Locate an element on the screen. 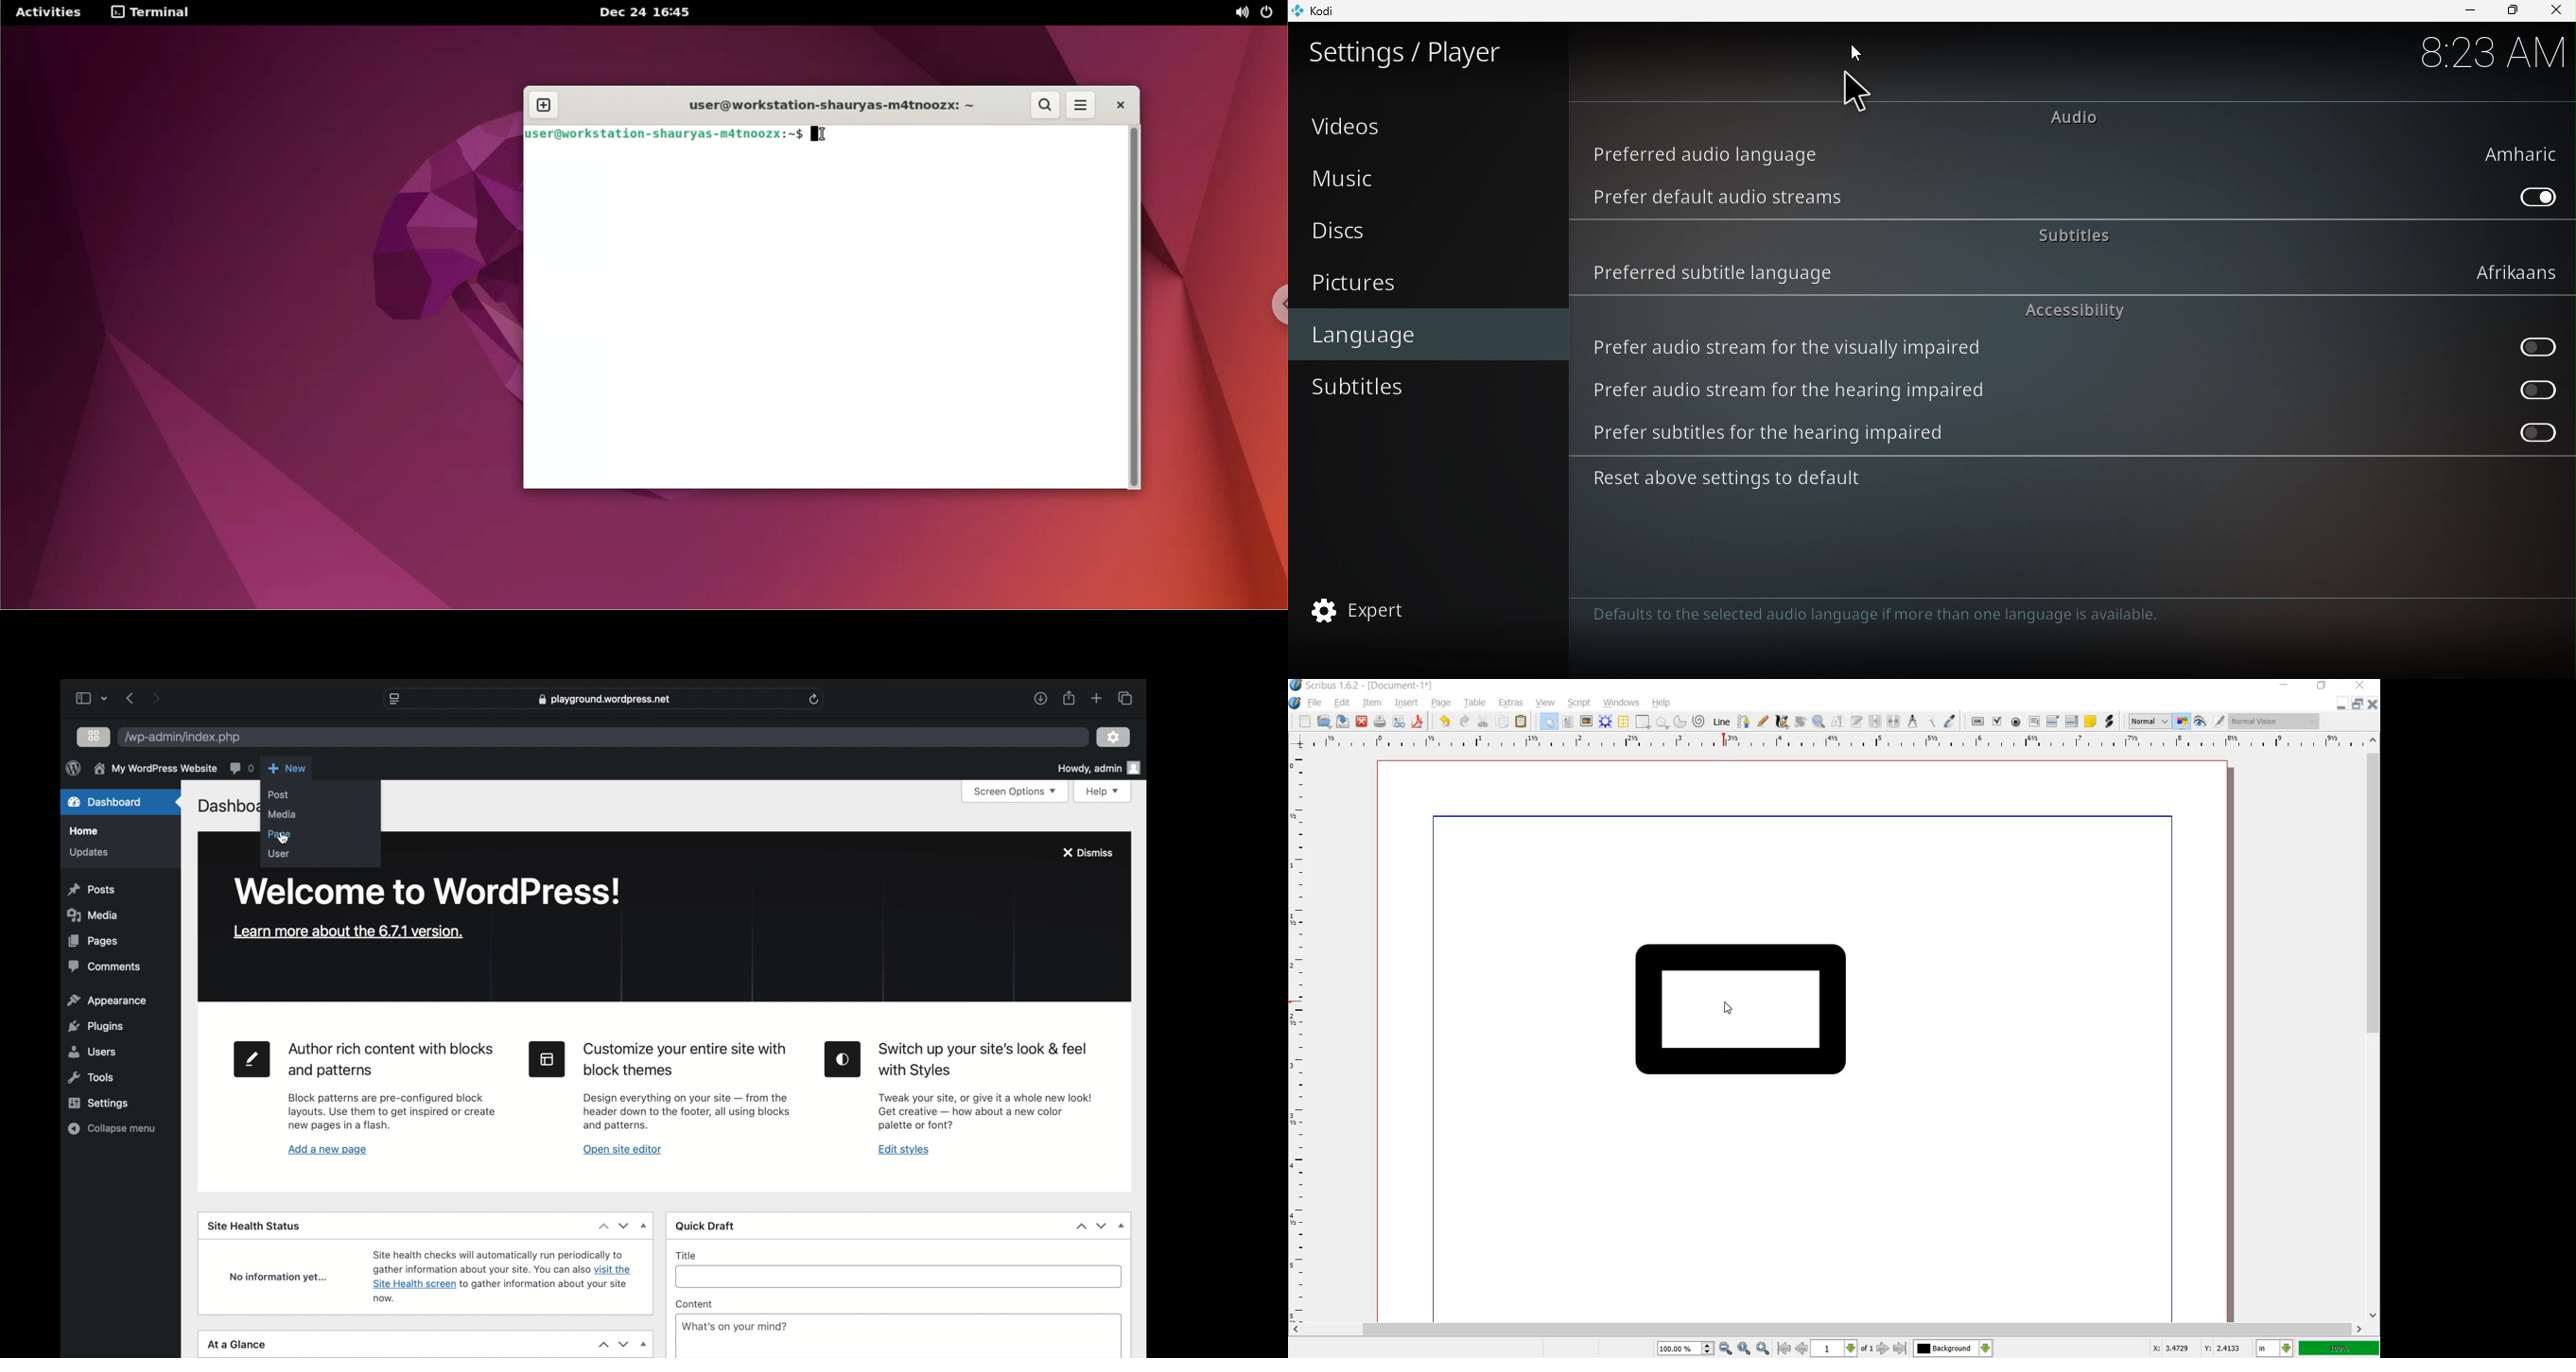 The image size is (2576, 1372). new is located at coordinates (287, 768).